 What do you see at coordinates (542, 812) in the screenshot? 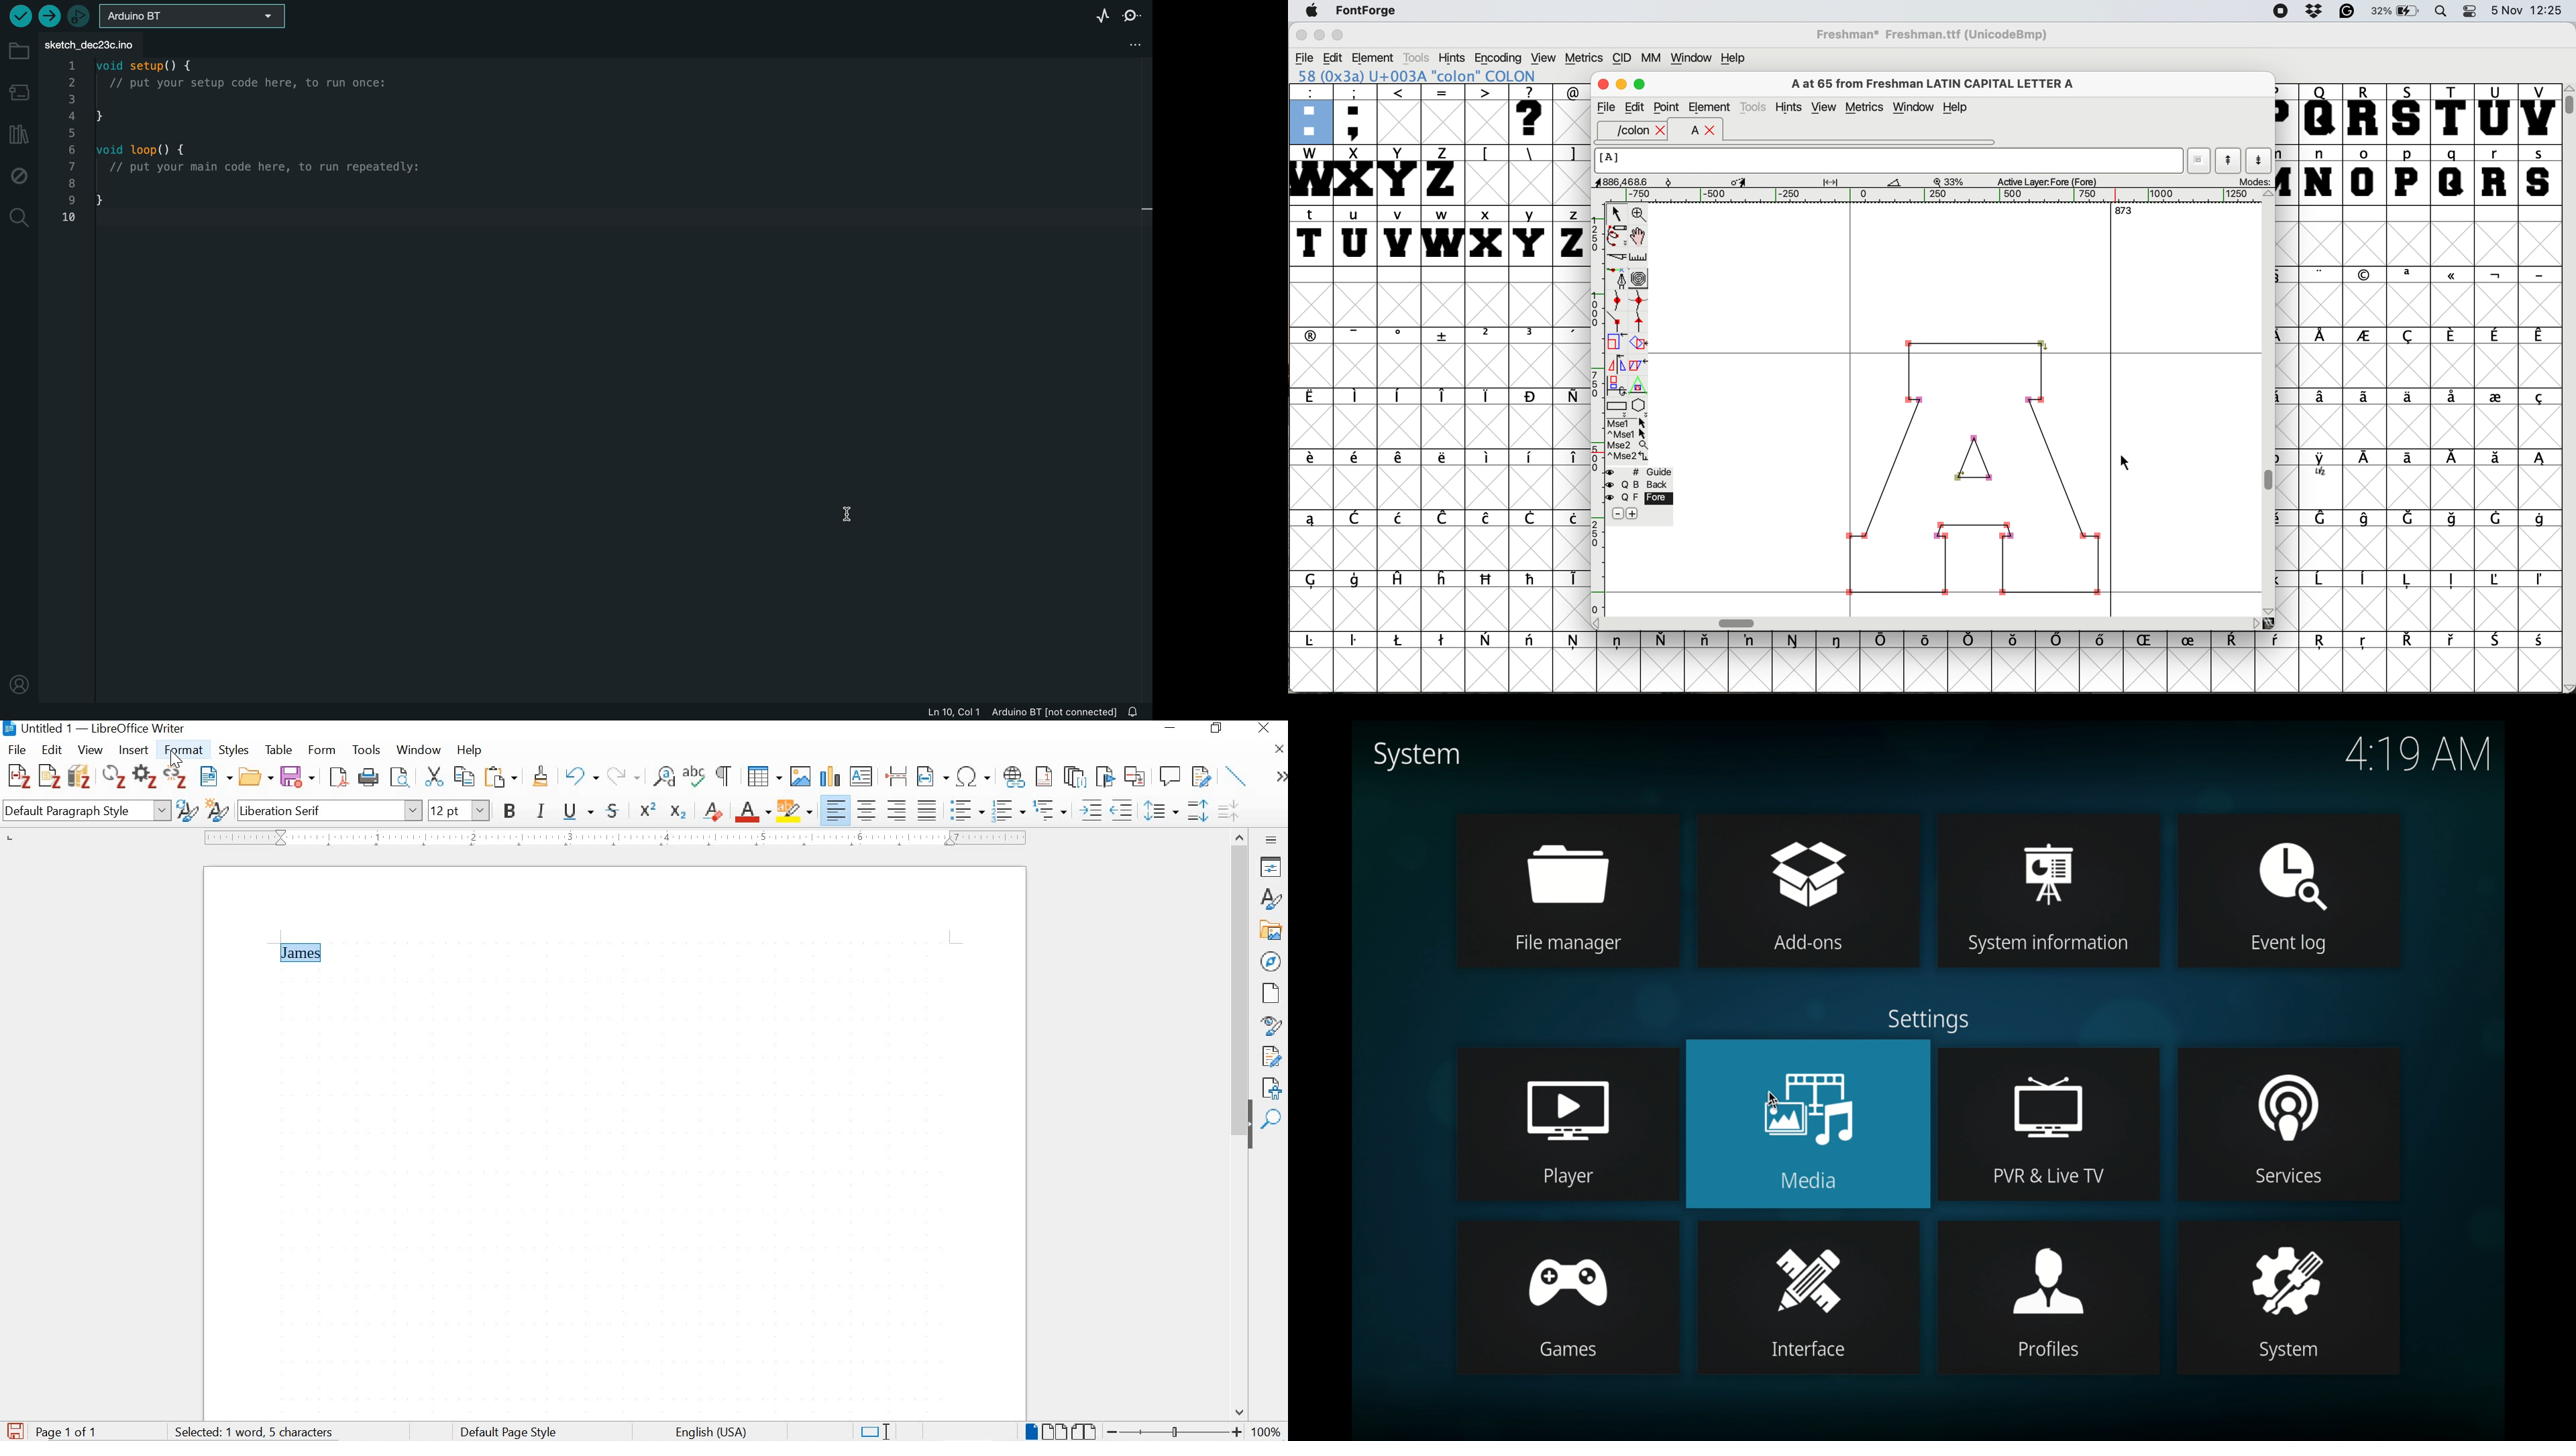
I see `italic` at bounding box center [542, 812].